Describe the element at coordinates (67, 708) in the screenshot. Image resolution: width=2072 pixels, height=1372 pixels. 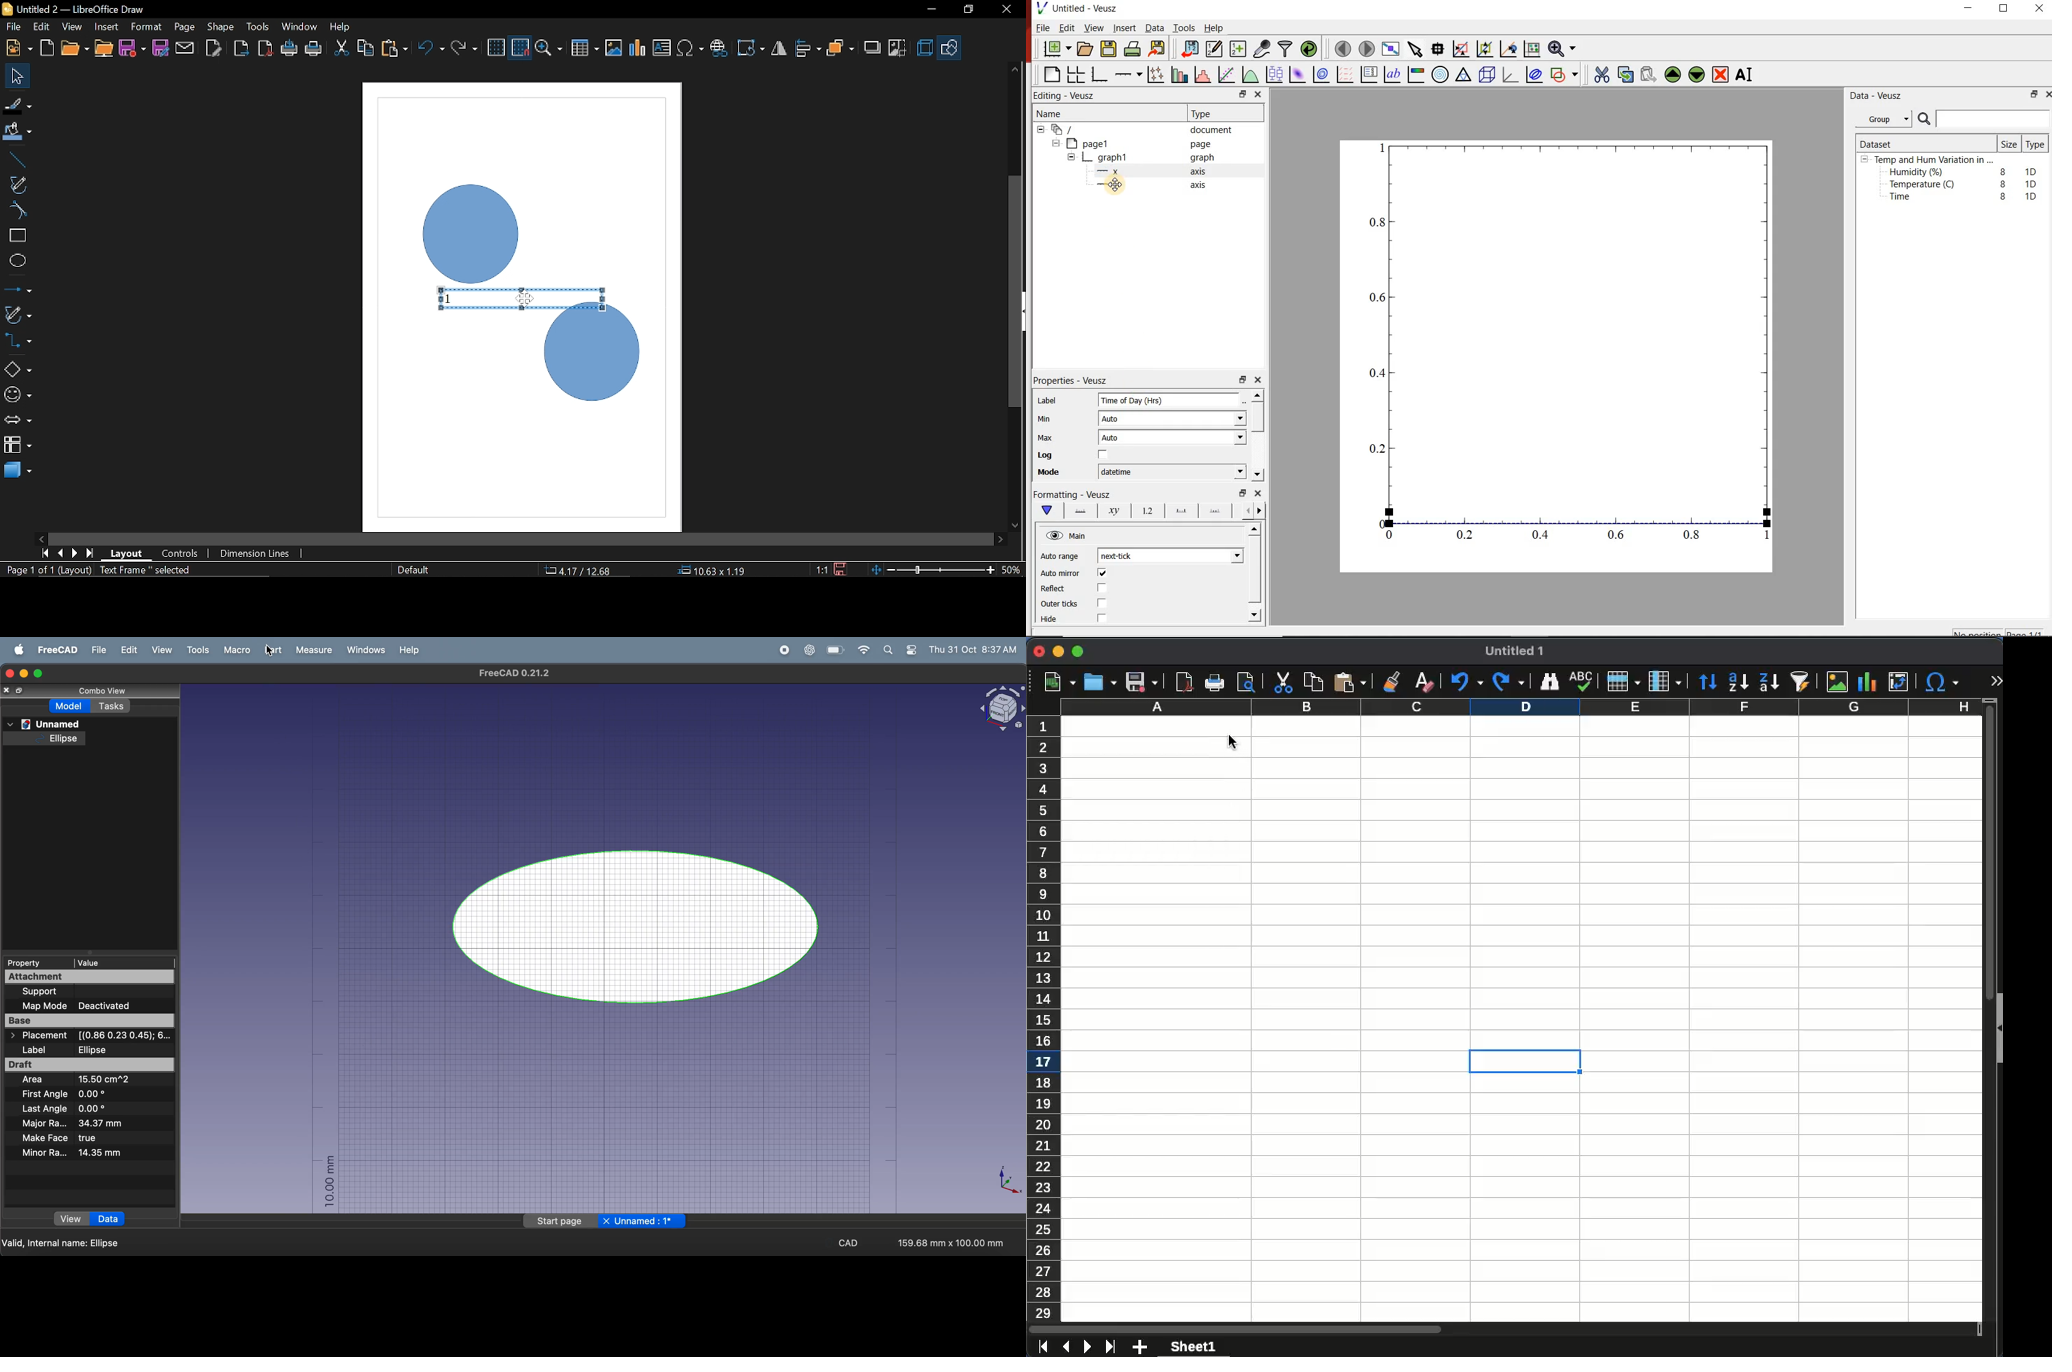
I see `model` at that location.